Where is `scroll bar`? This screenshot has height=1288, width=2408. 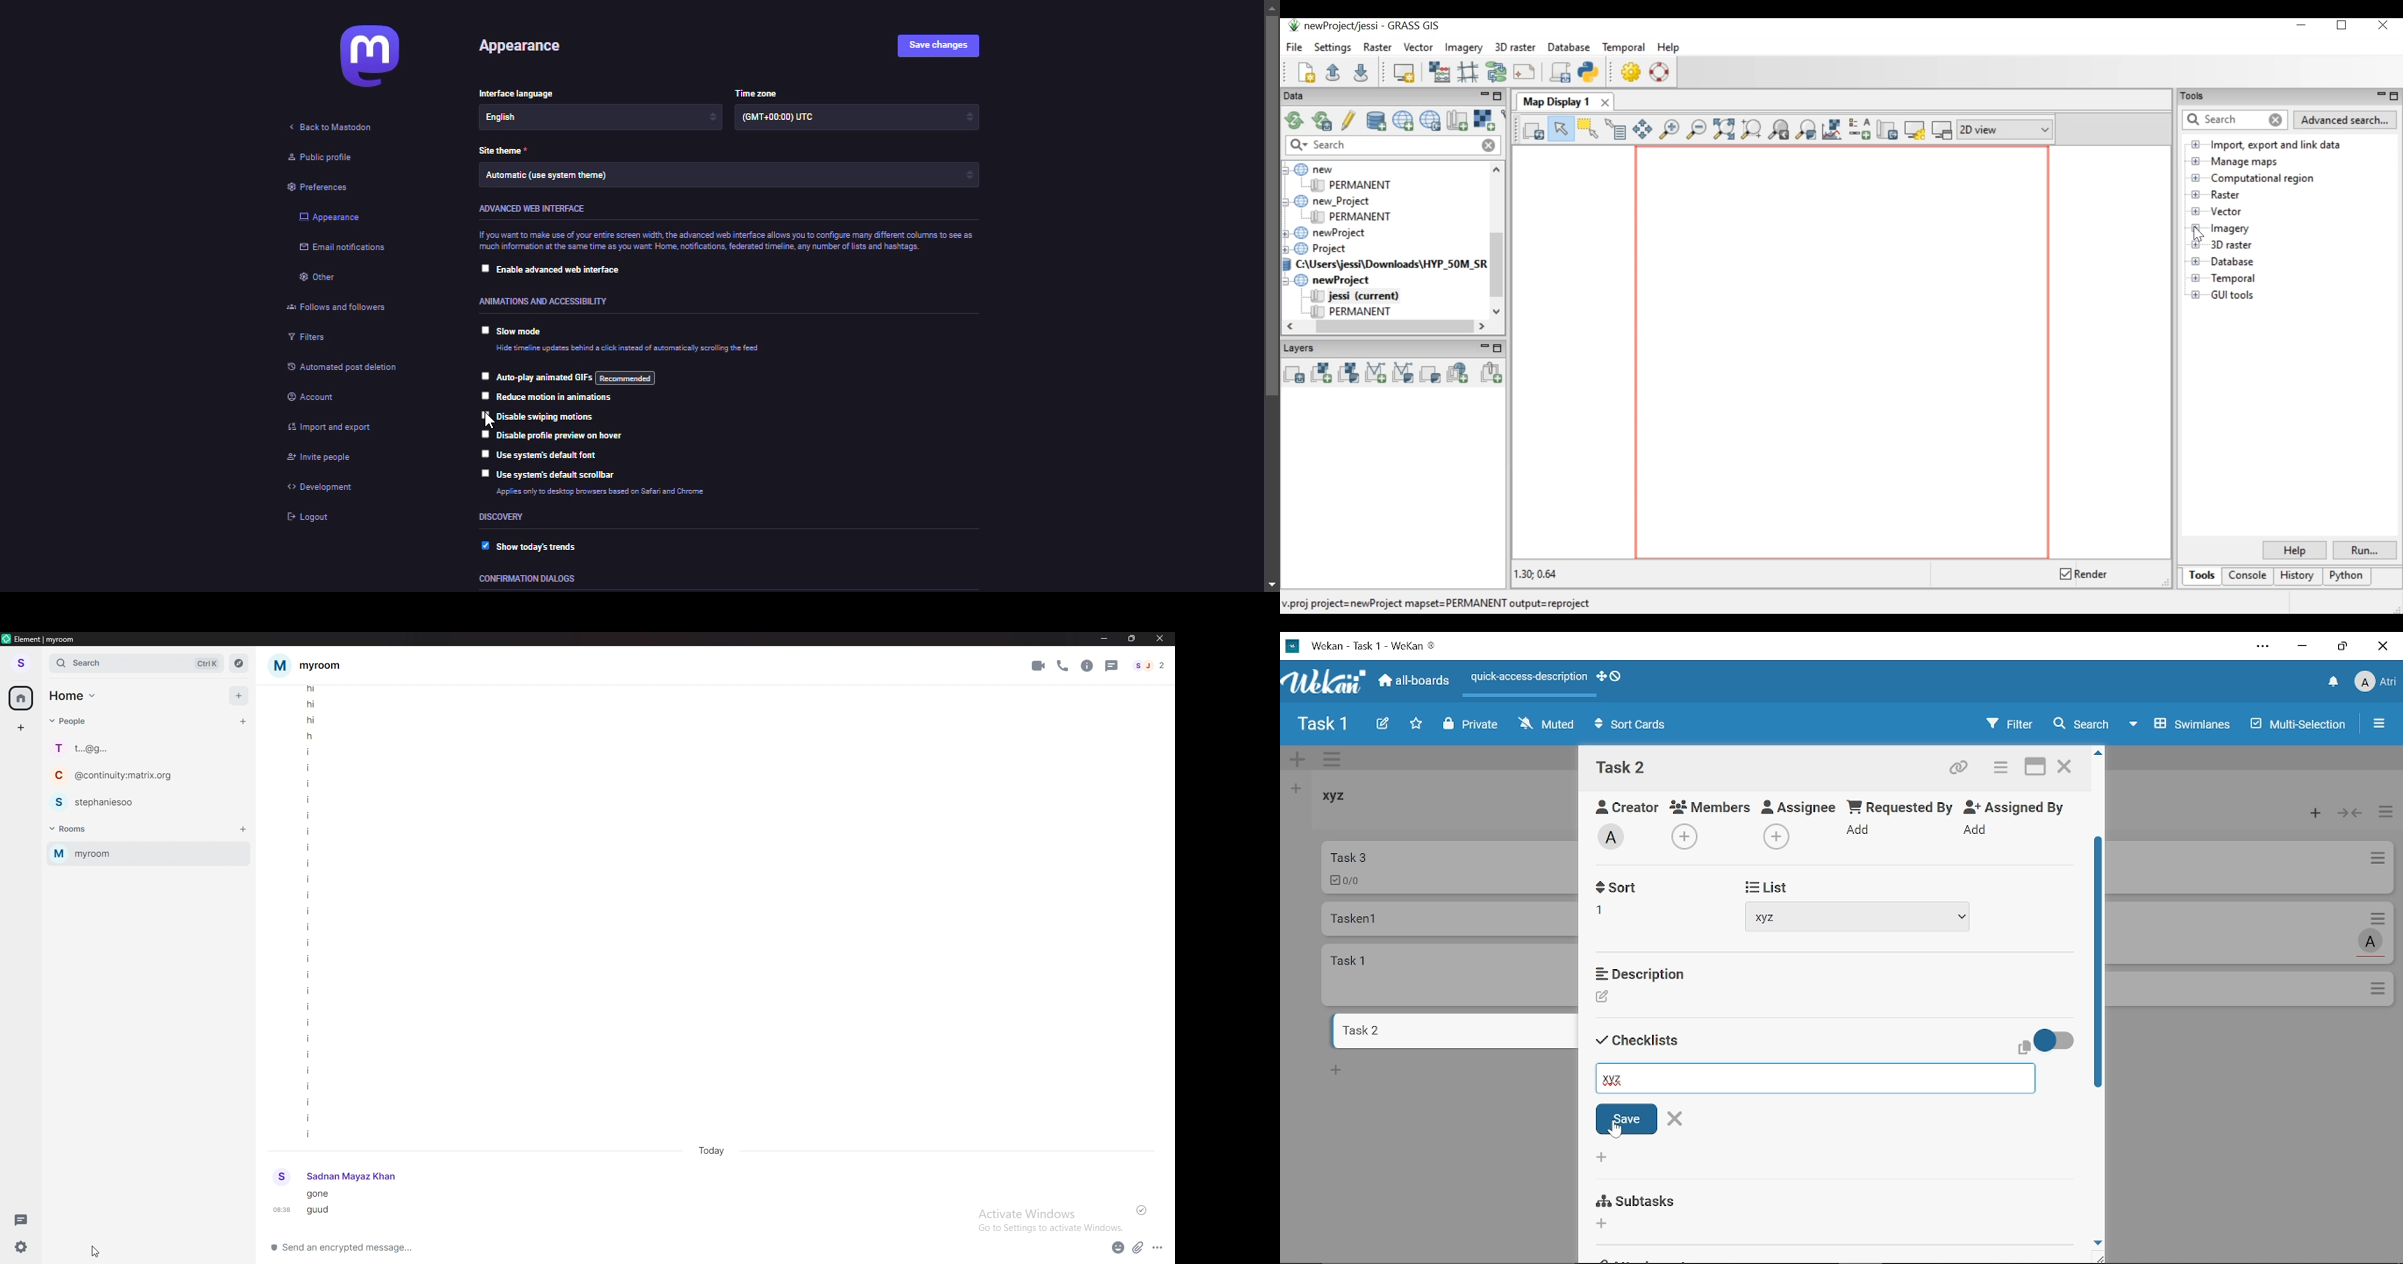 scroll bar is located at coordinates (1273, 296).